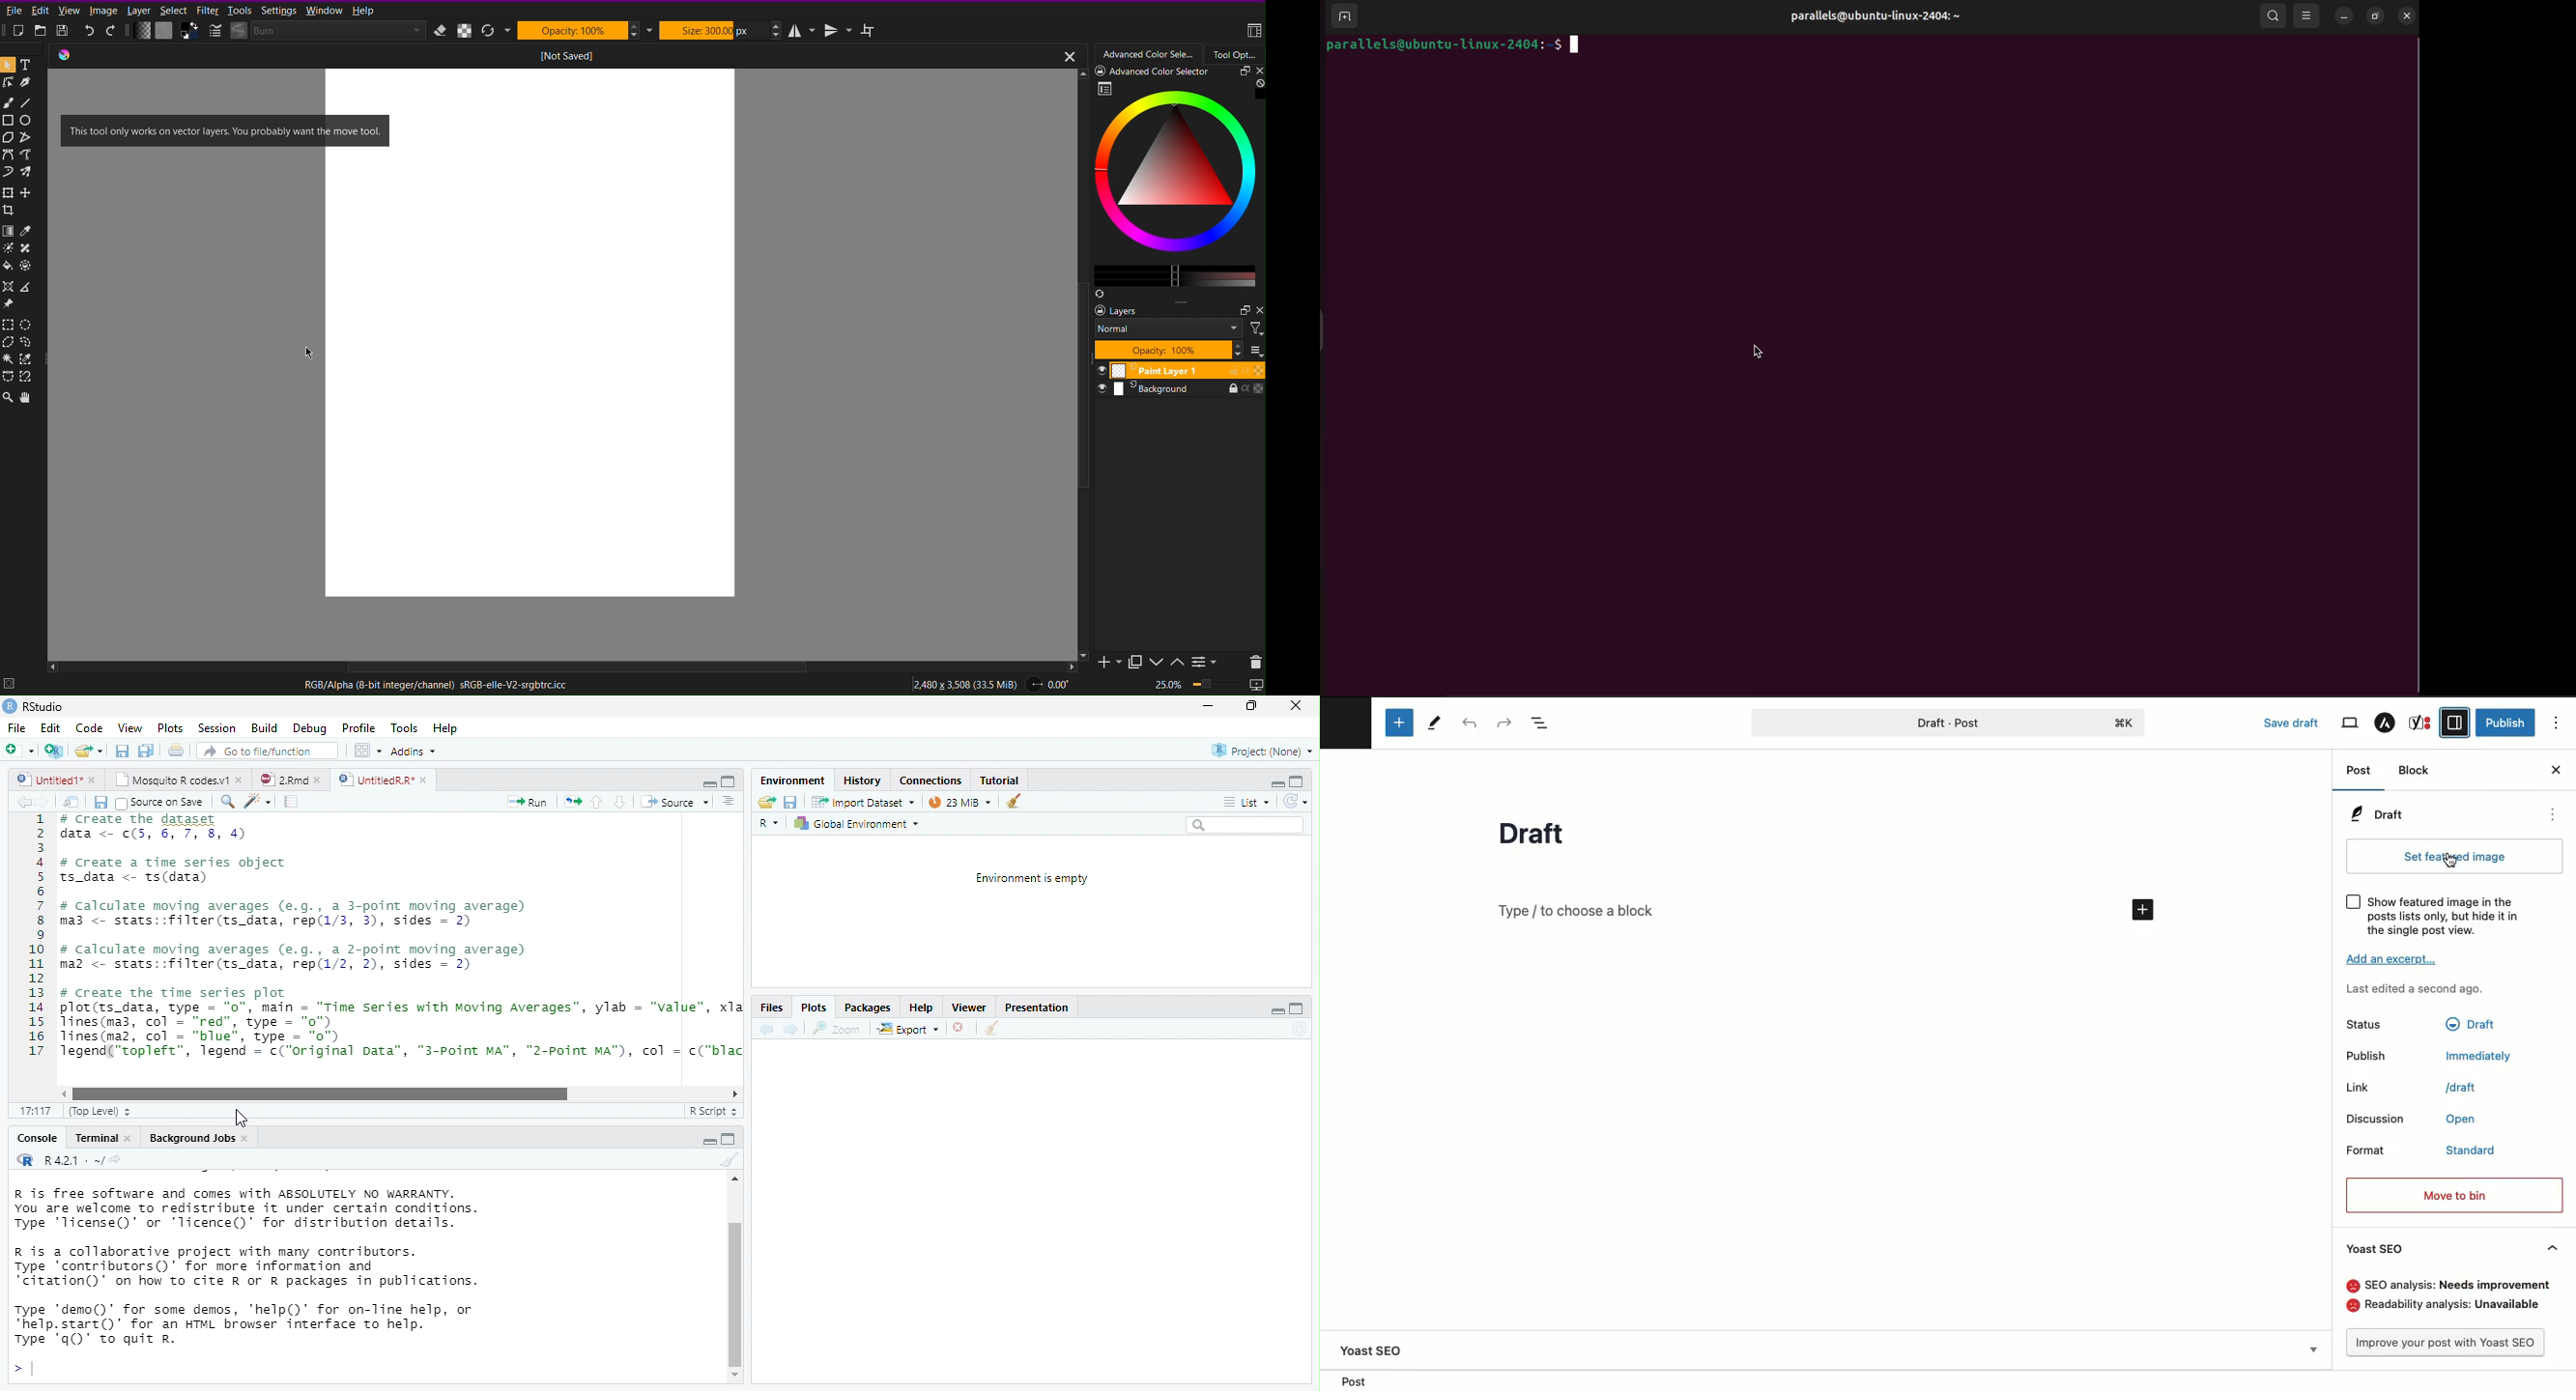 The width and height of the screenshot is (2576, 1400). I want to click on Title, so click(1536, 834).